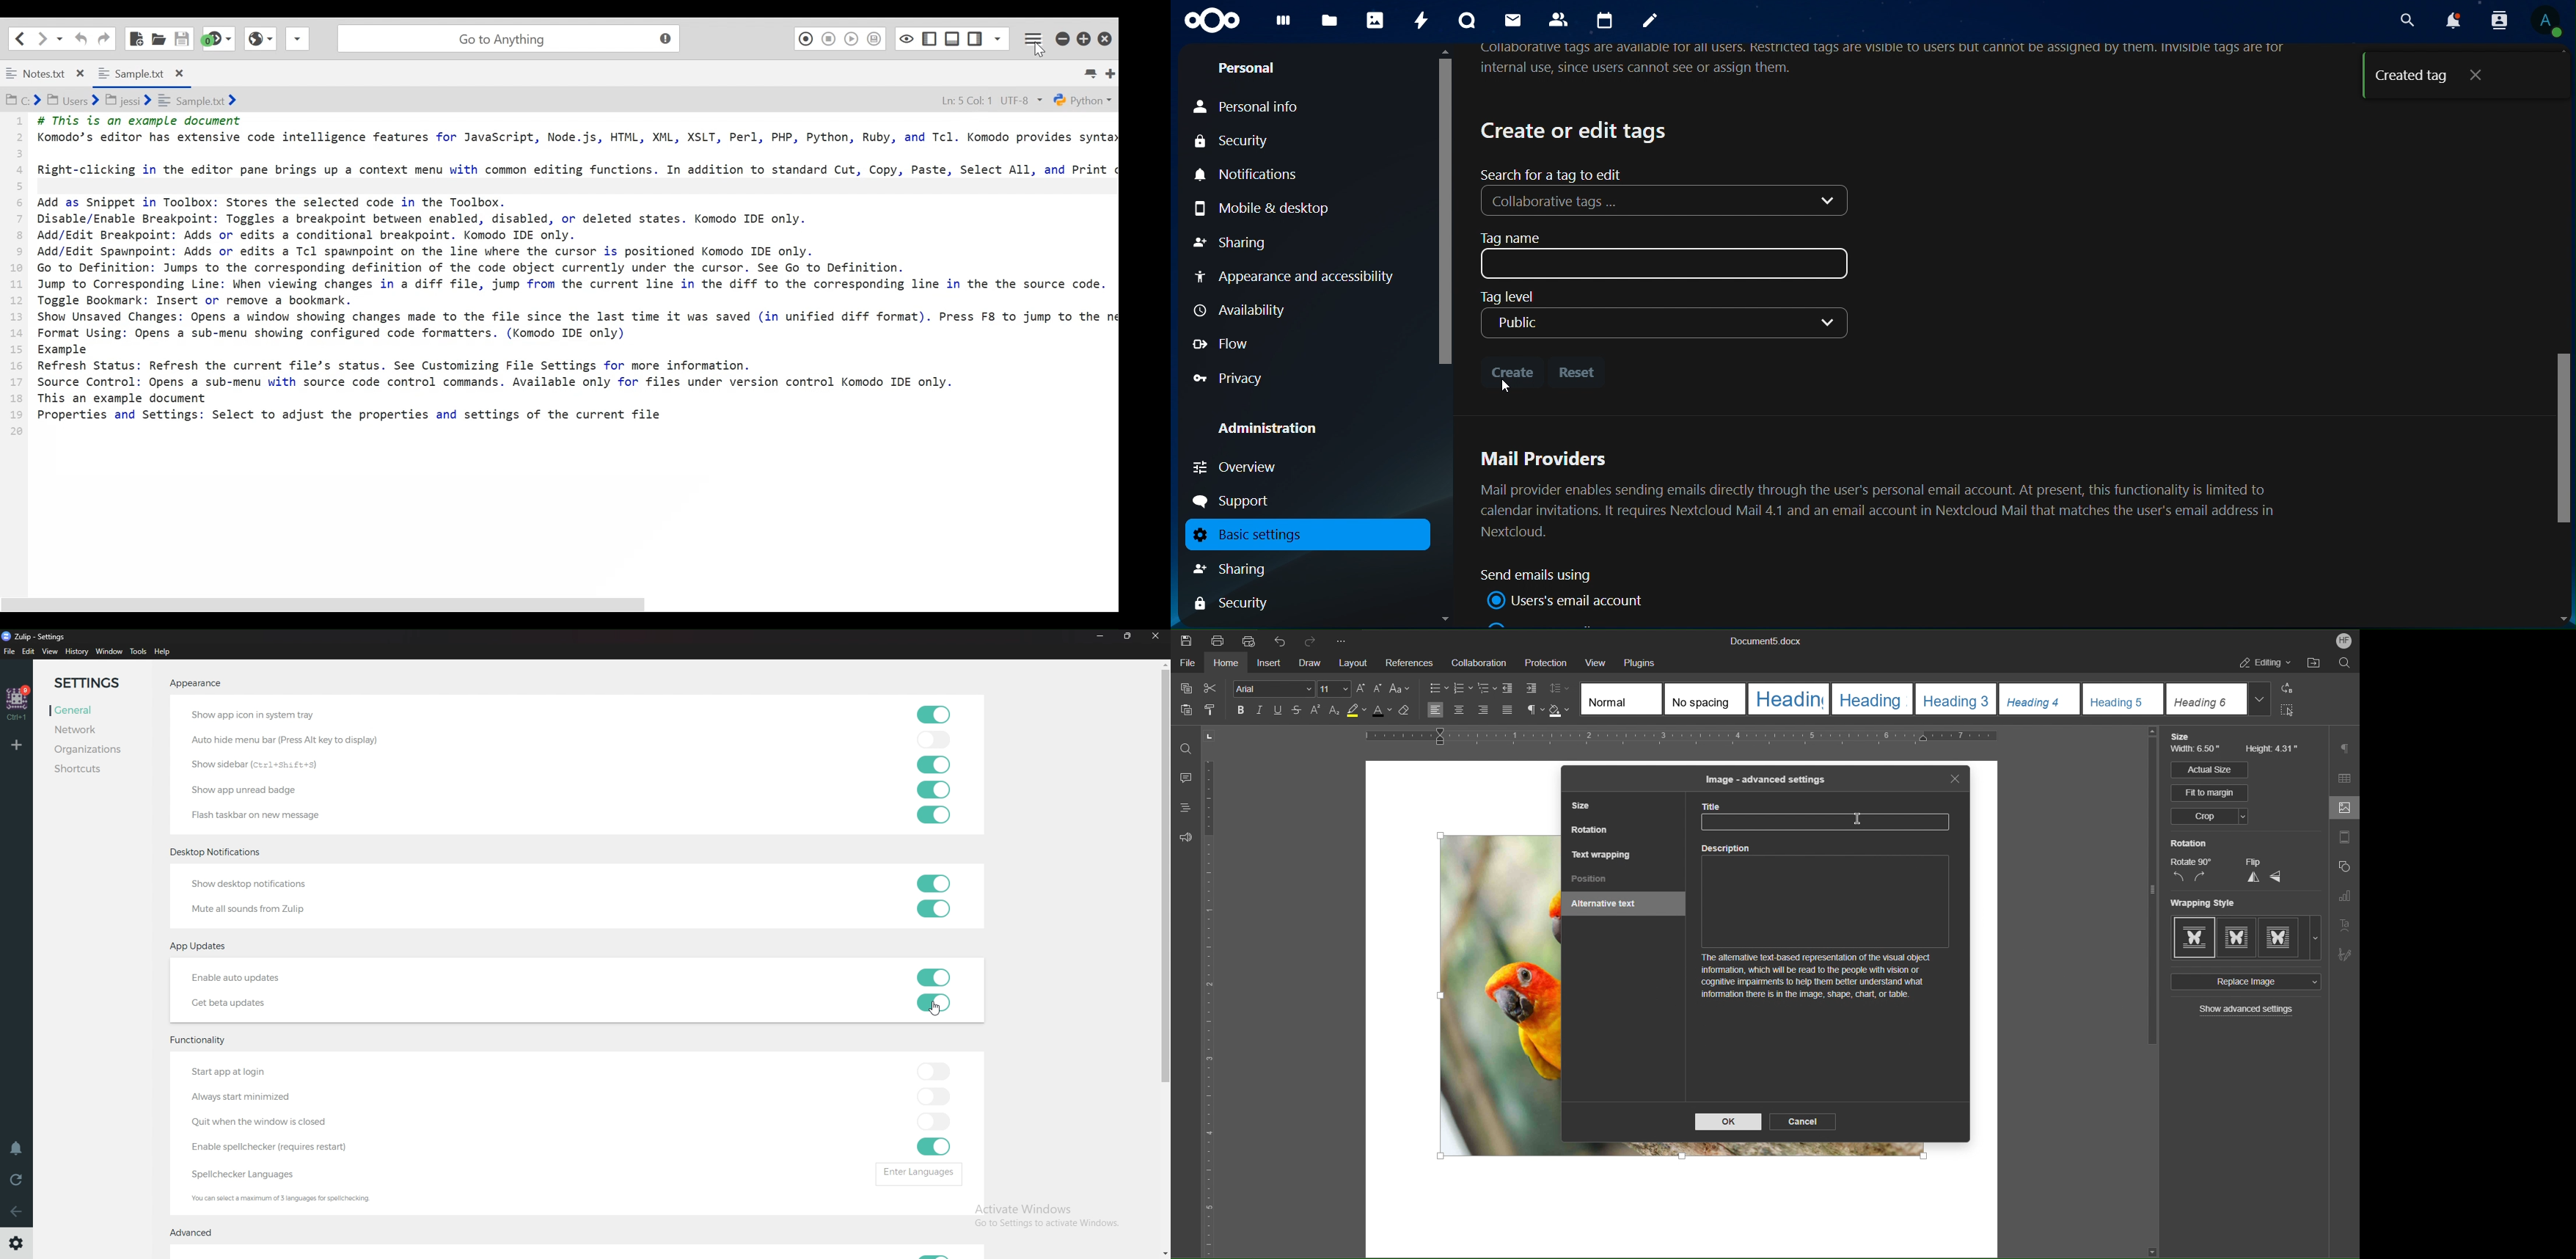 Image resolution: width=2576 pixels, height=1260 pixels. What do you see at coordinates (1804, 1121) in the screenshot?
I see `Cancel` at bounding box center [1804, 1121].